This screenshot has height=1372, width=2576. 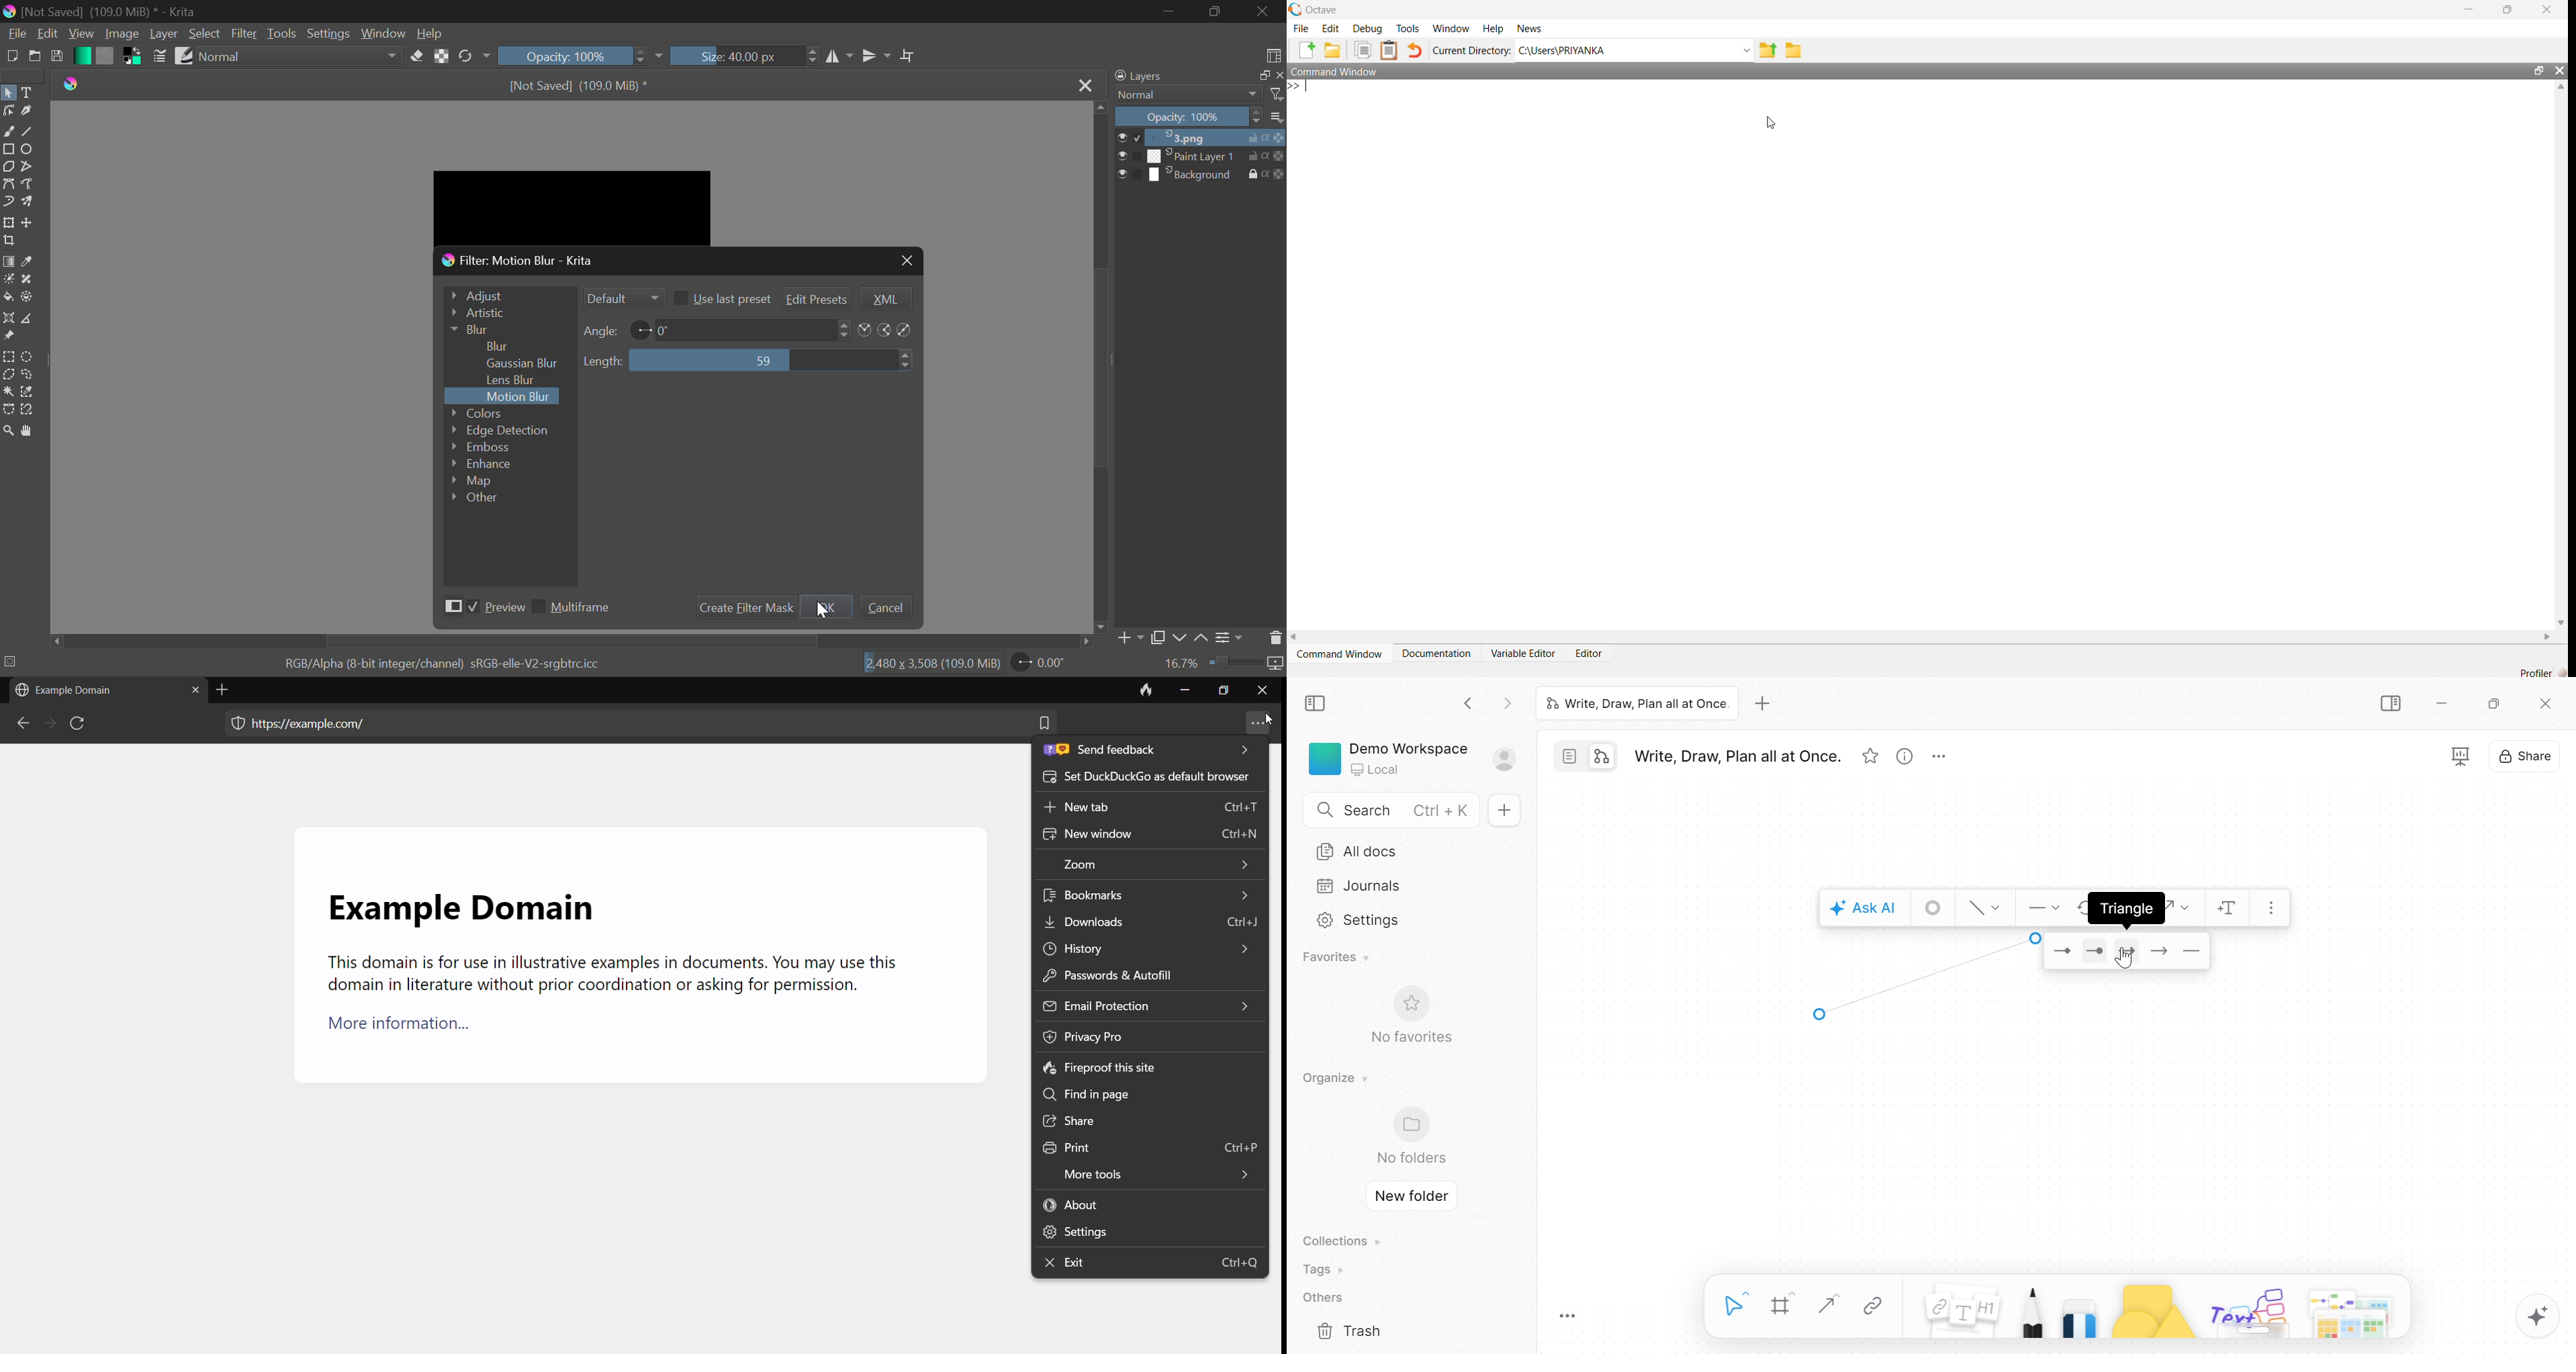 I want to click on Window, so click(x=1450, y=27).